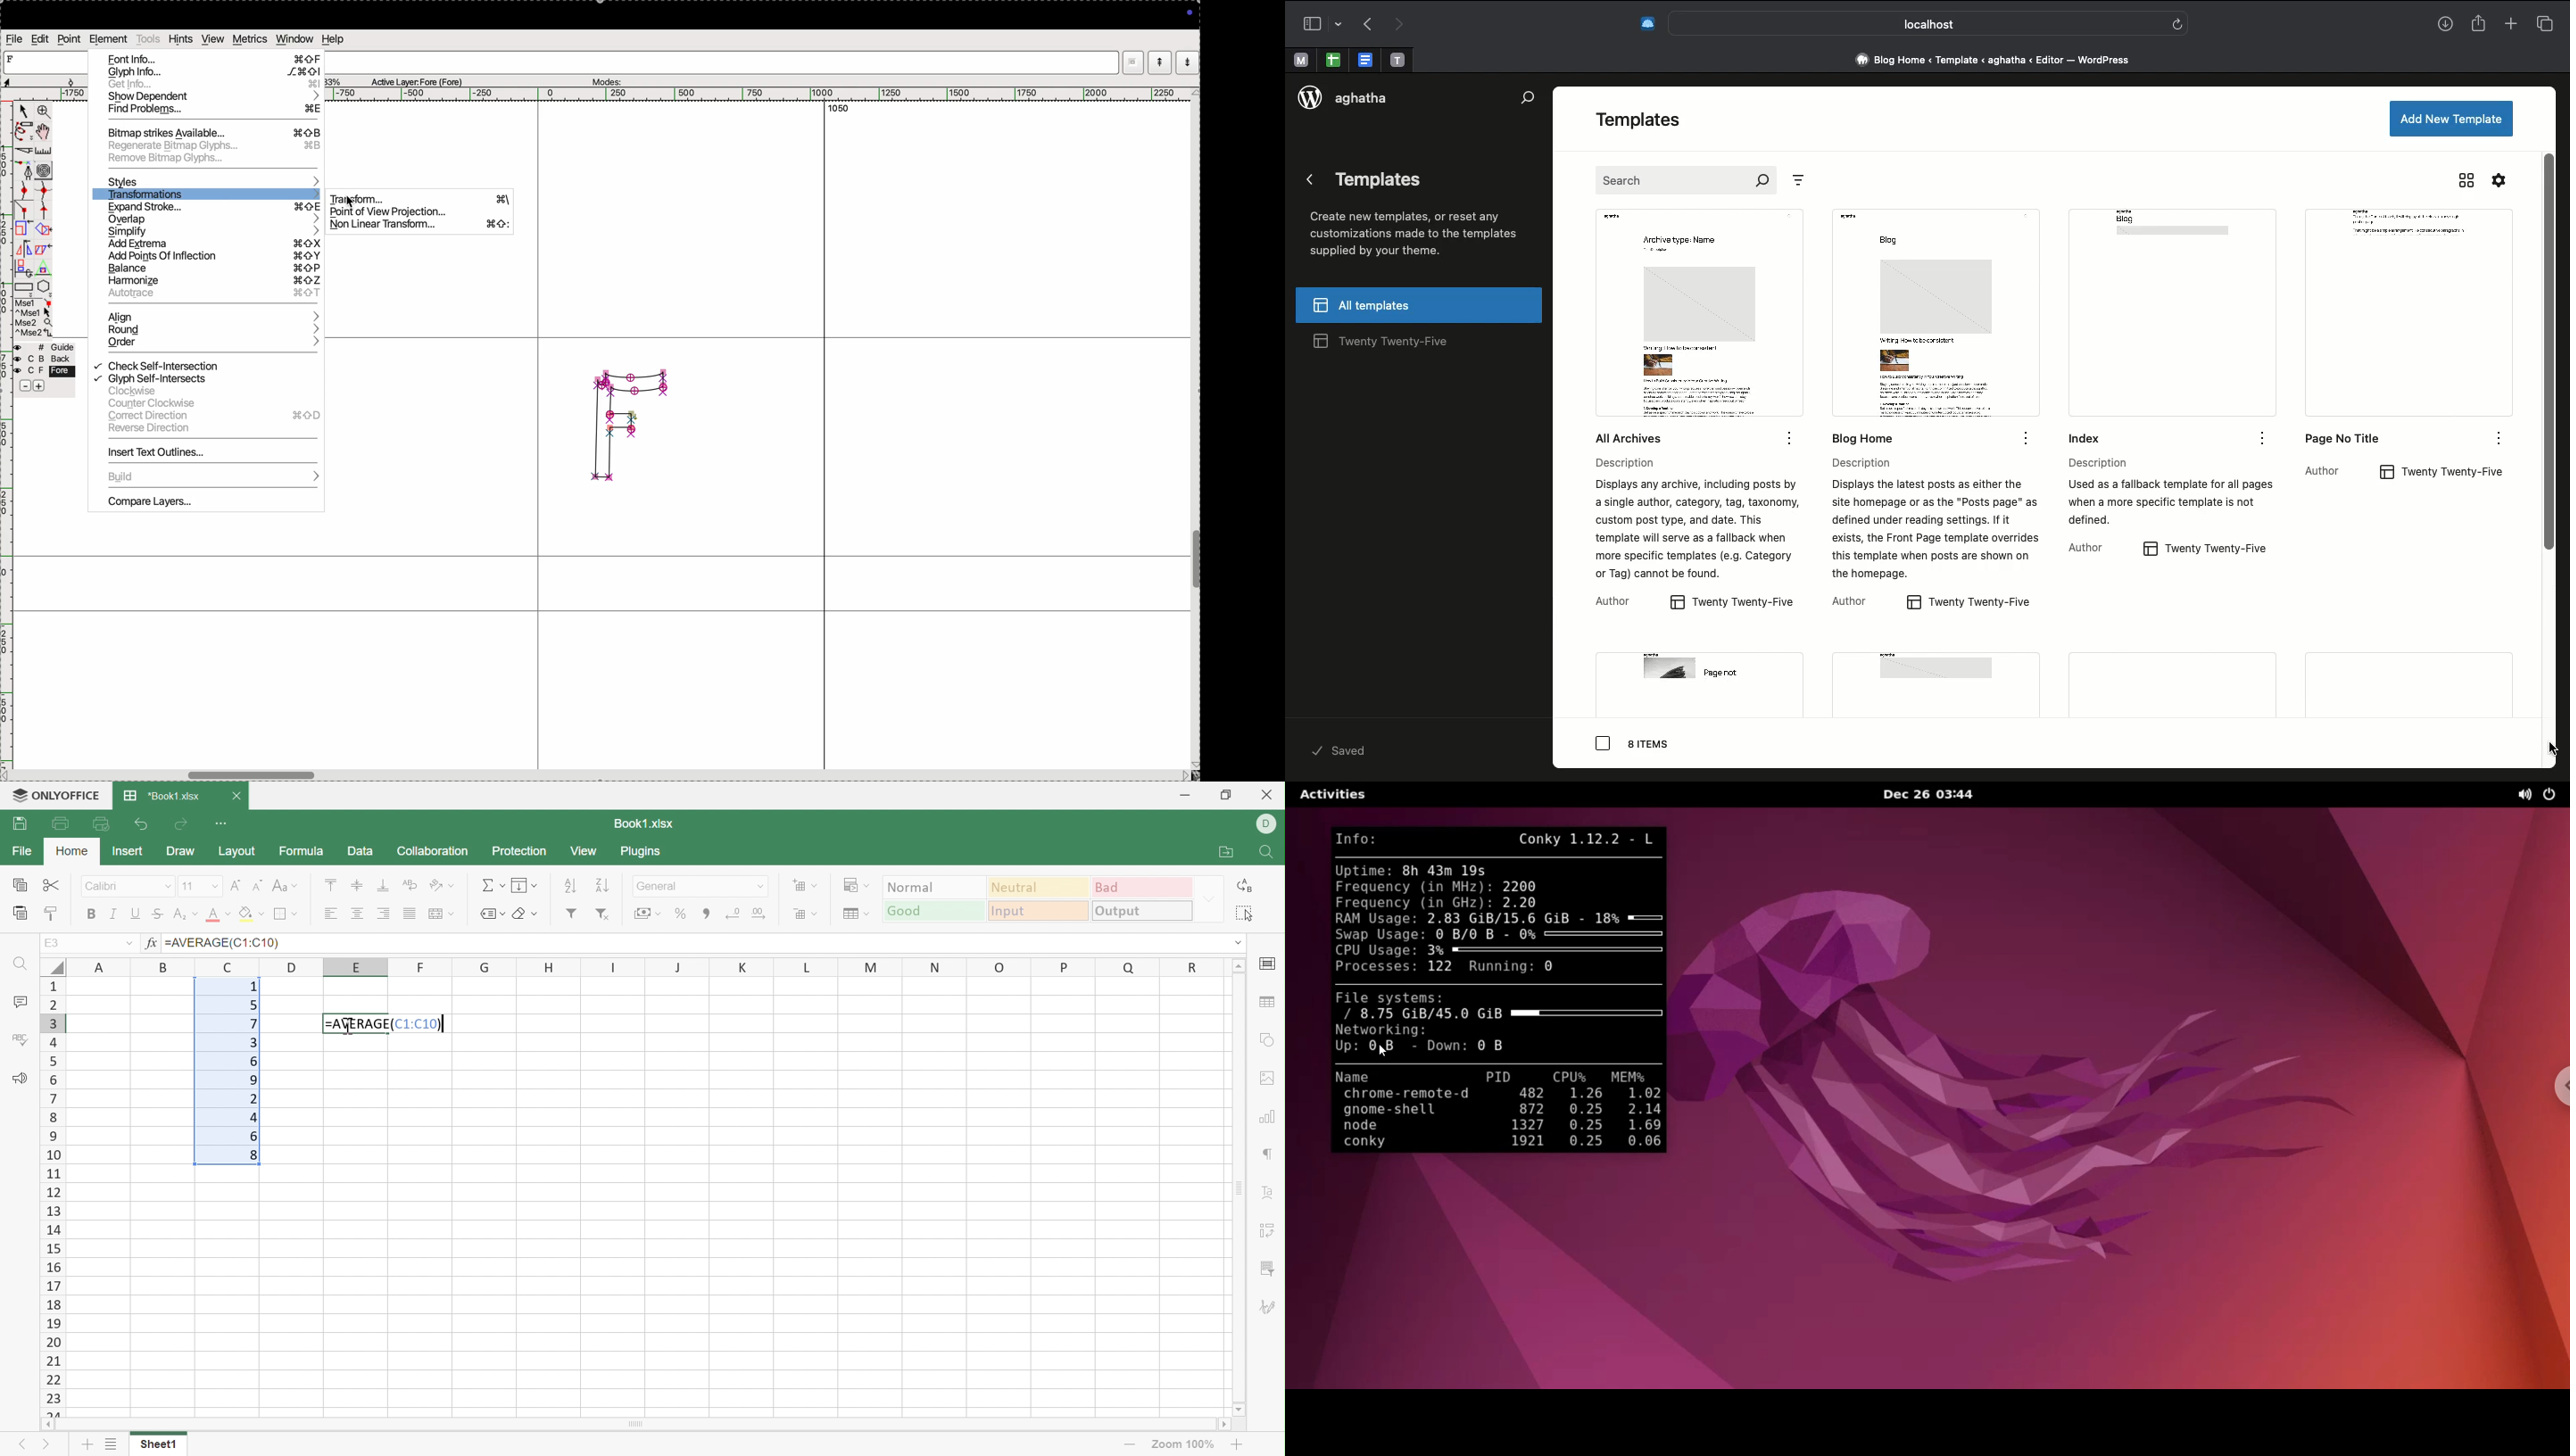  I want to click on General, so click(659, 887).